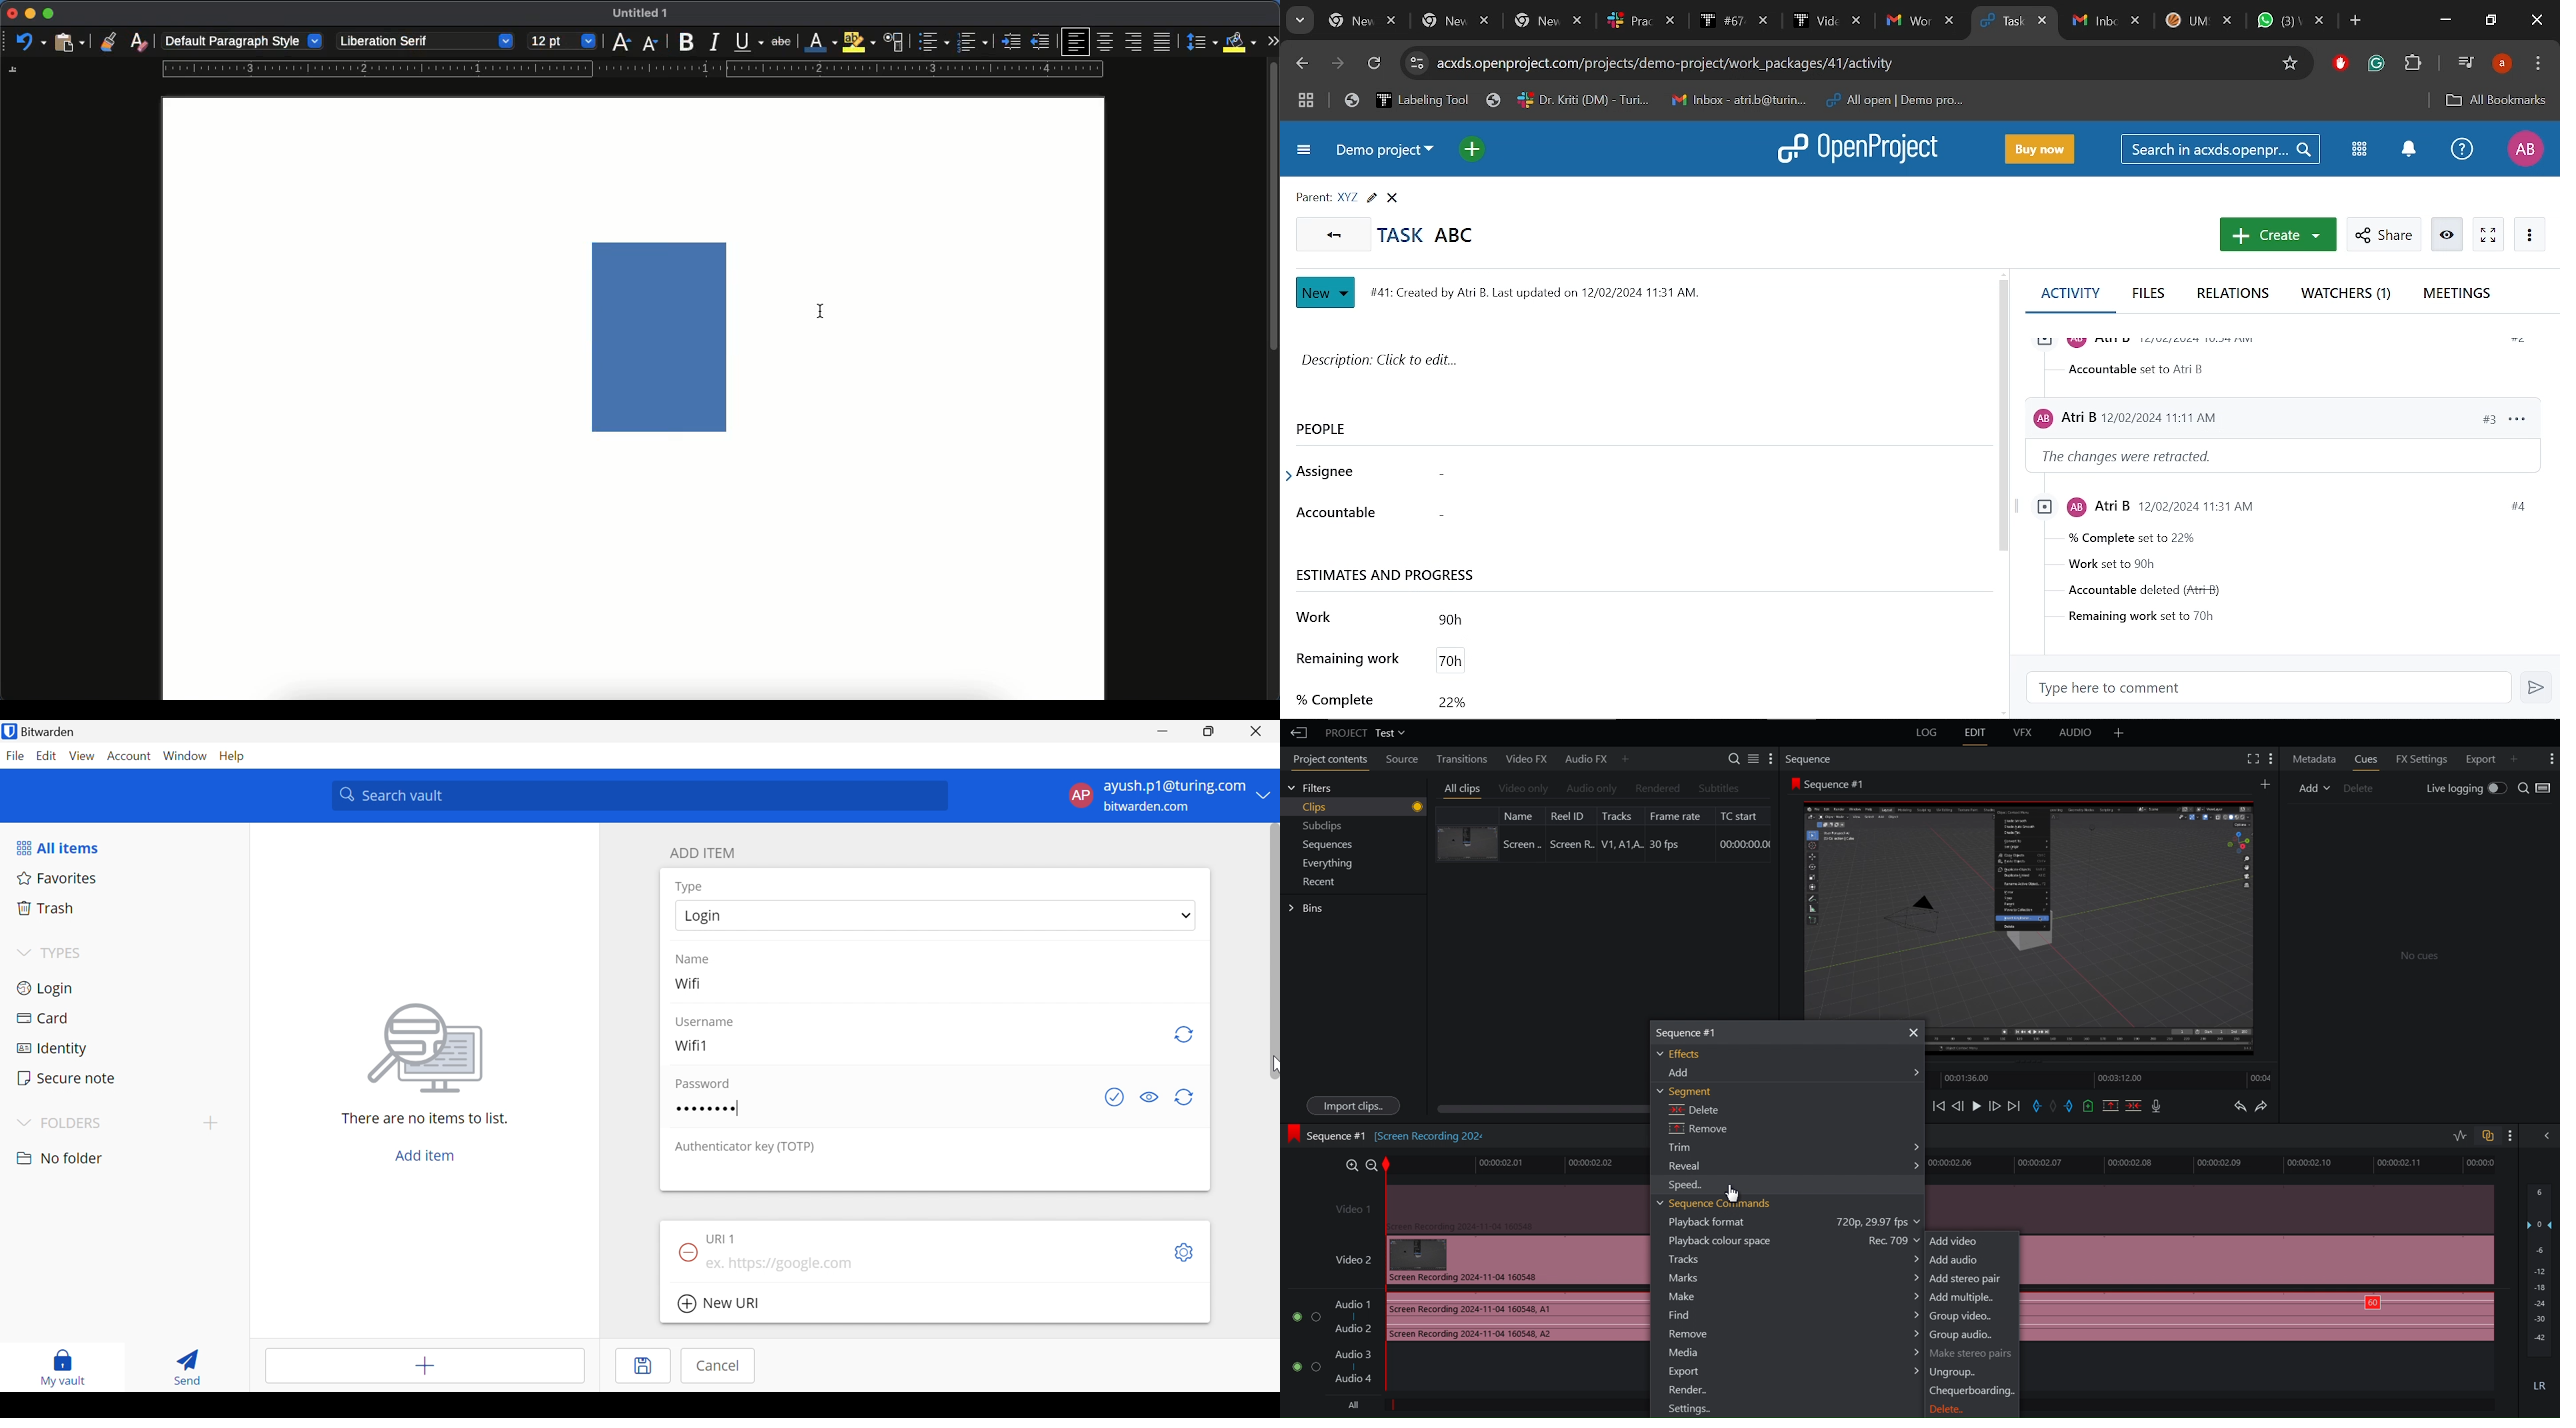  I want to click on minimize, so click(29, 13).